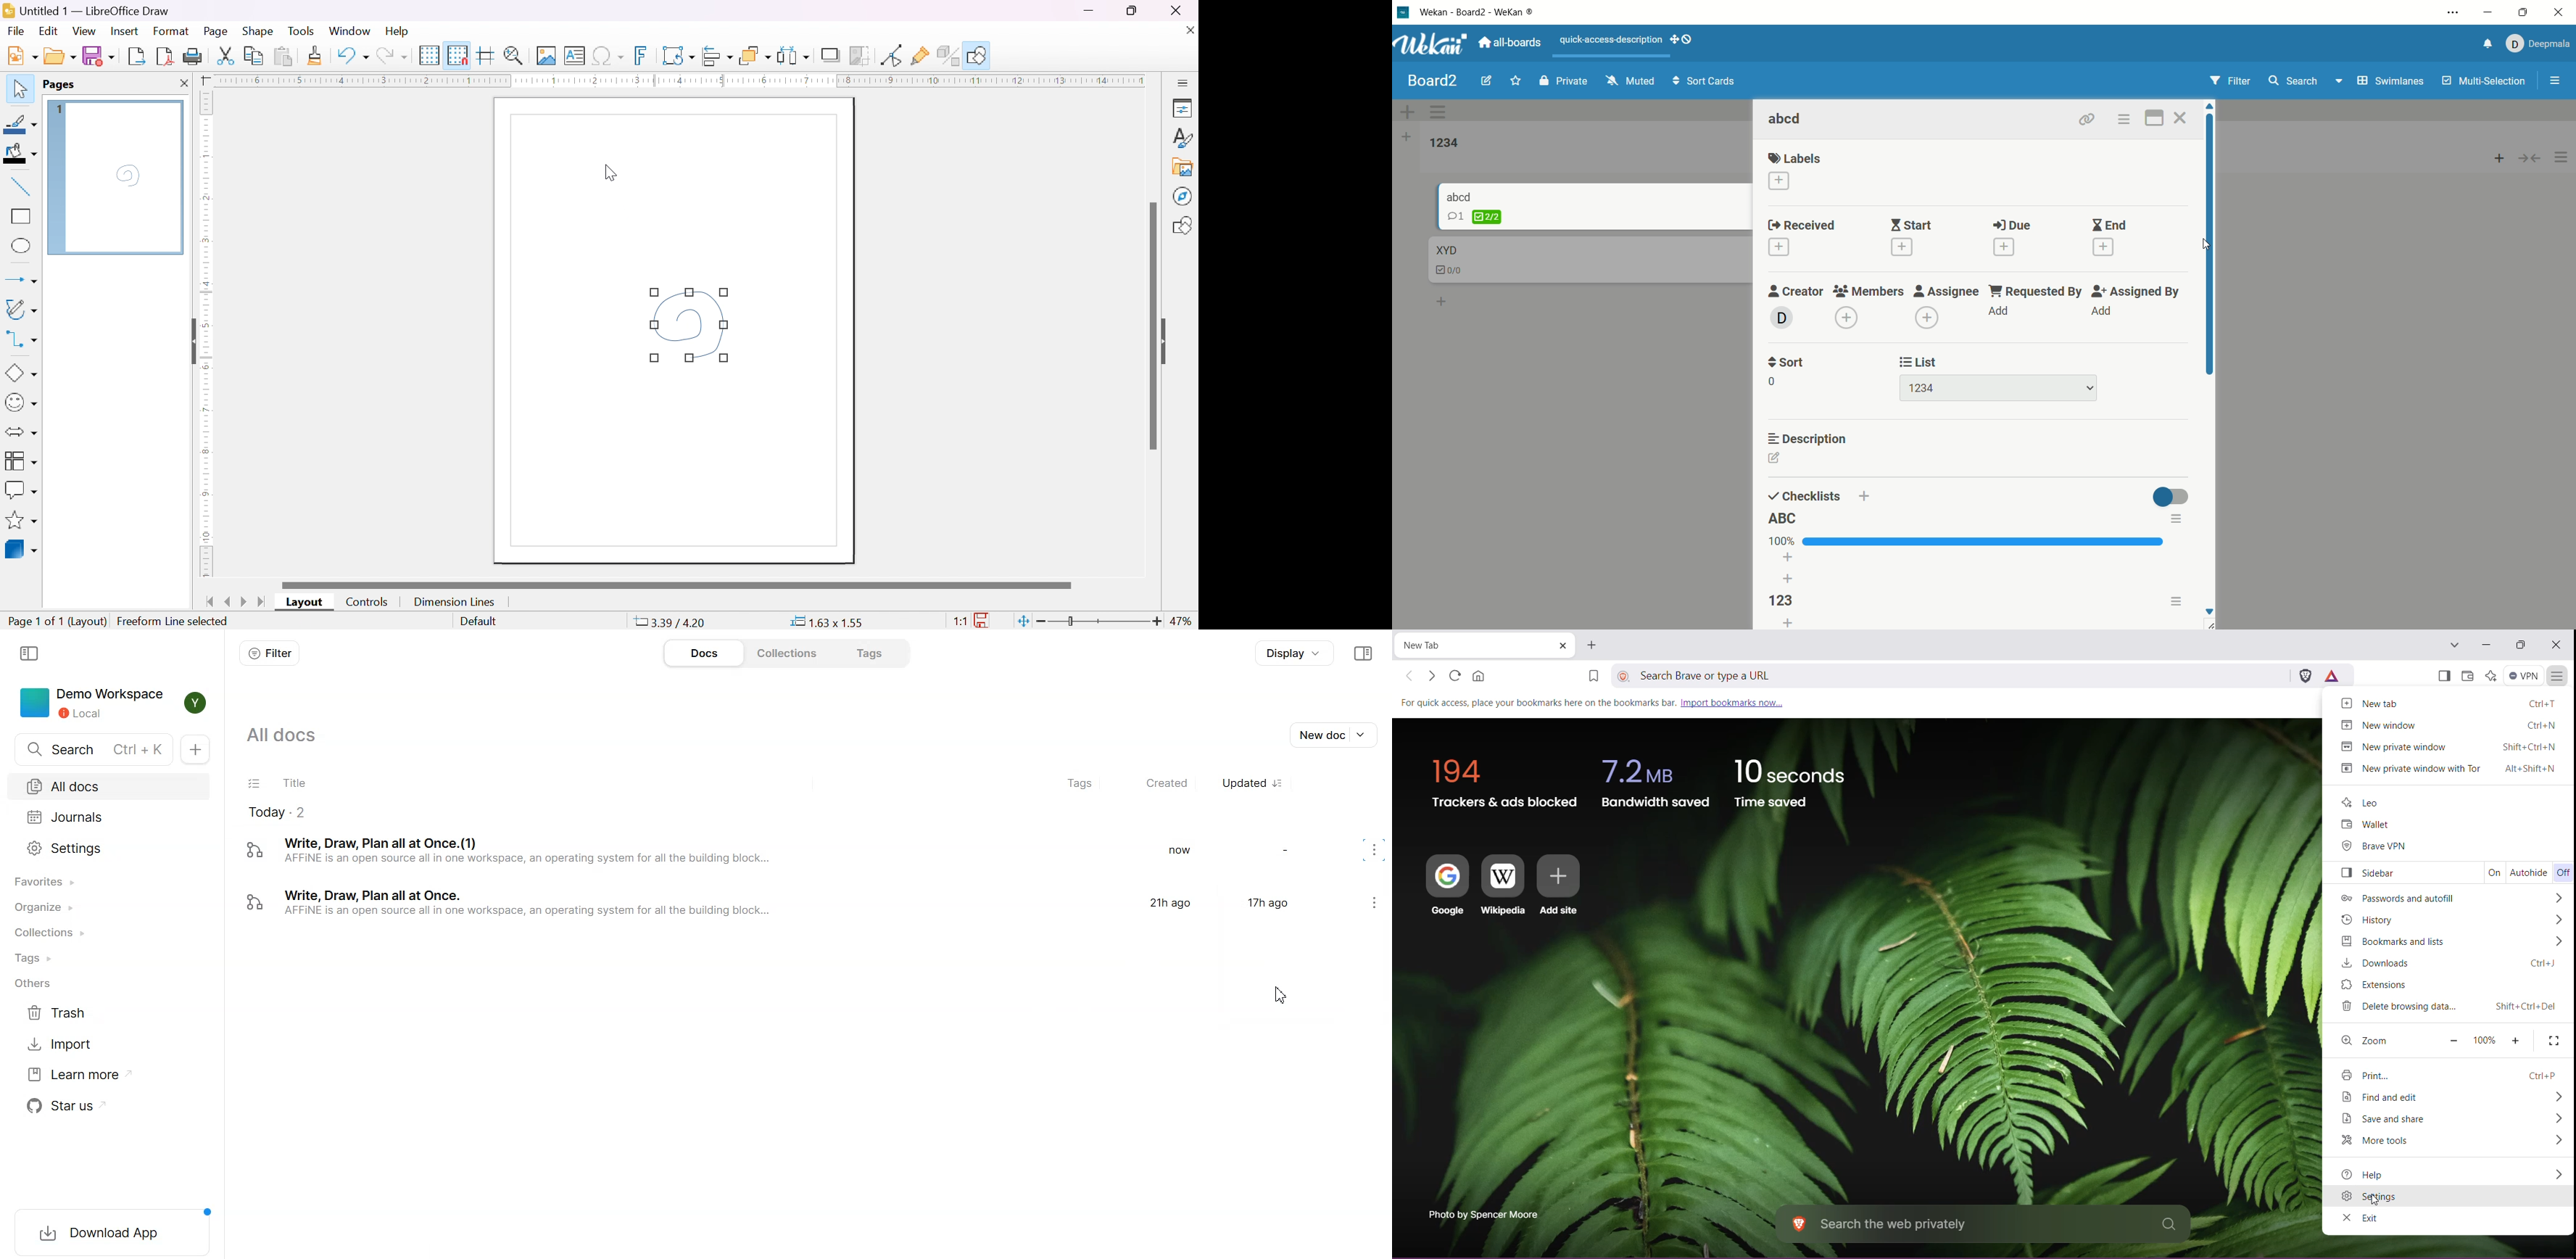 The image size is (2576, 1260). What do you see at coordinates (1168, 340) in the screenshot?
I see `slide` at bounding box center [1168, 340].